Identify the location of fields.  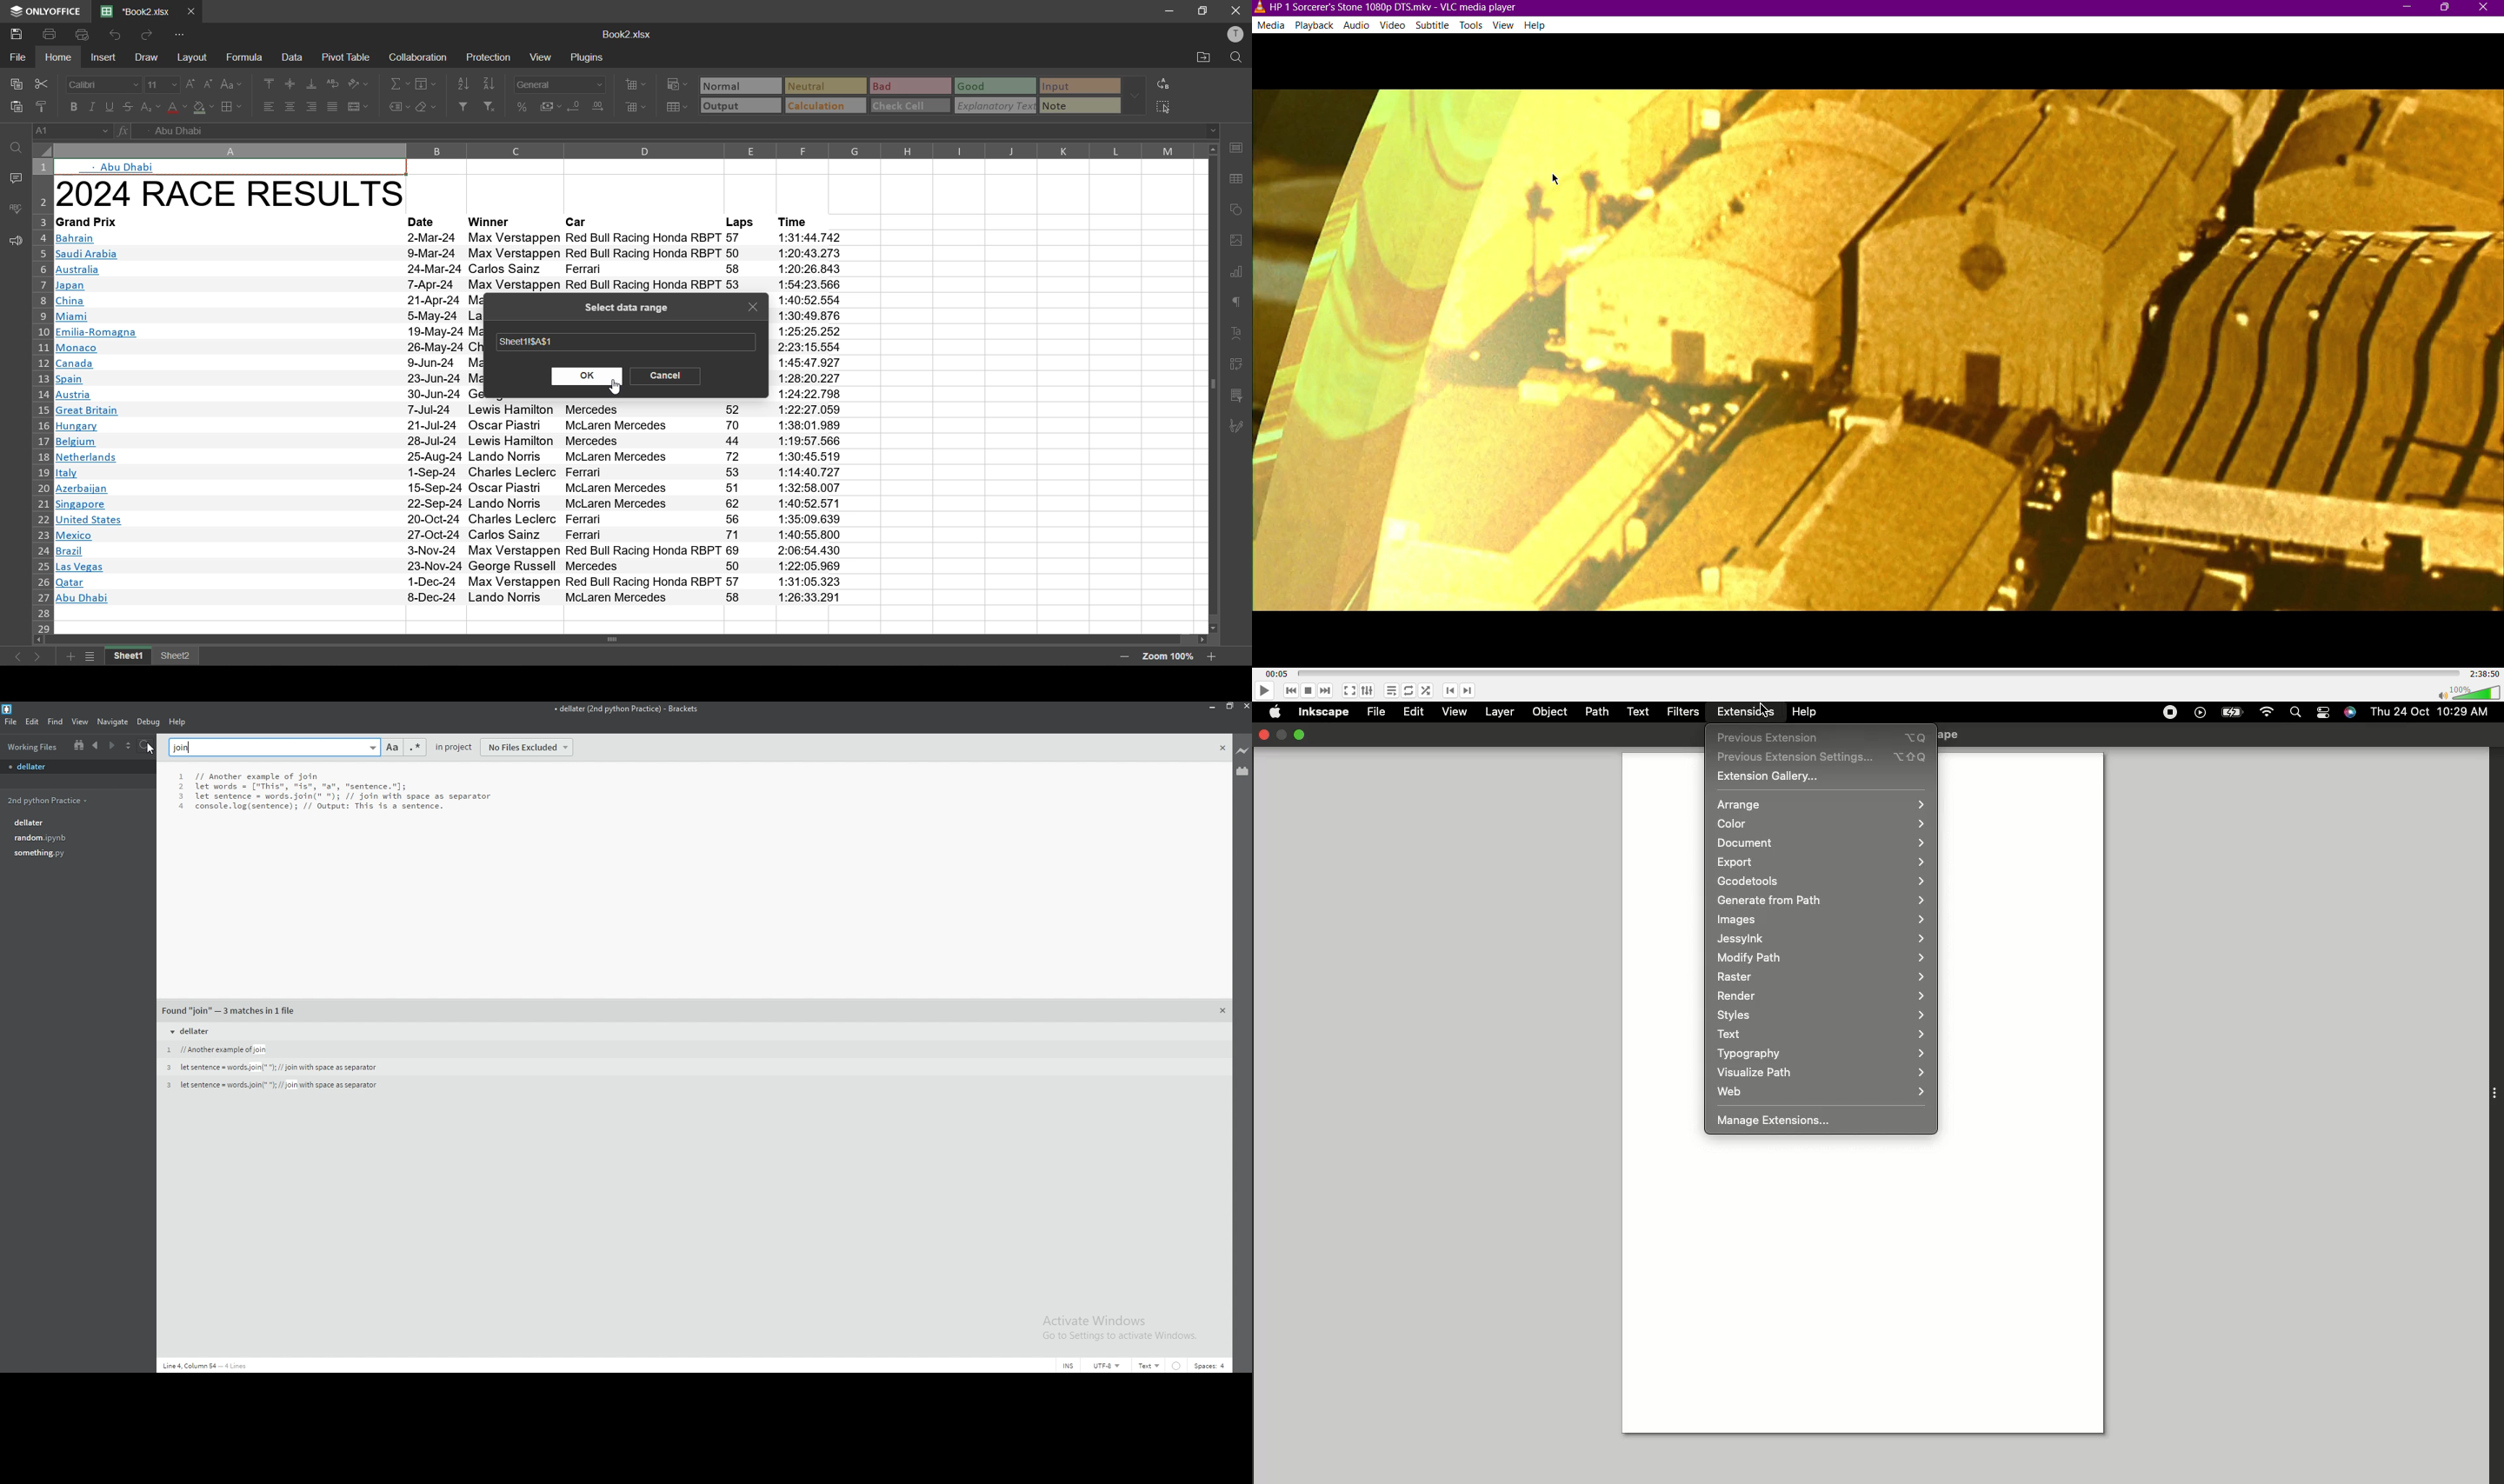
(426, 85).